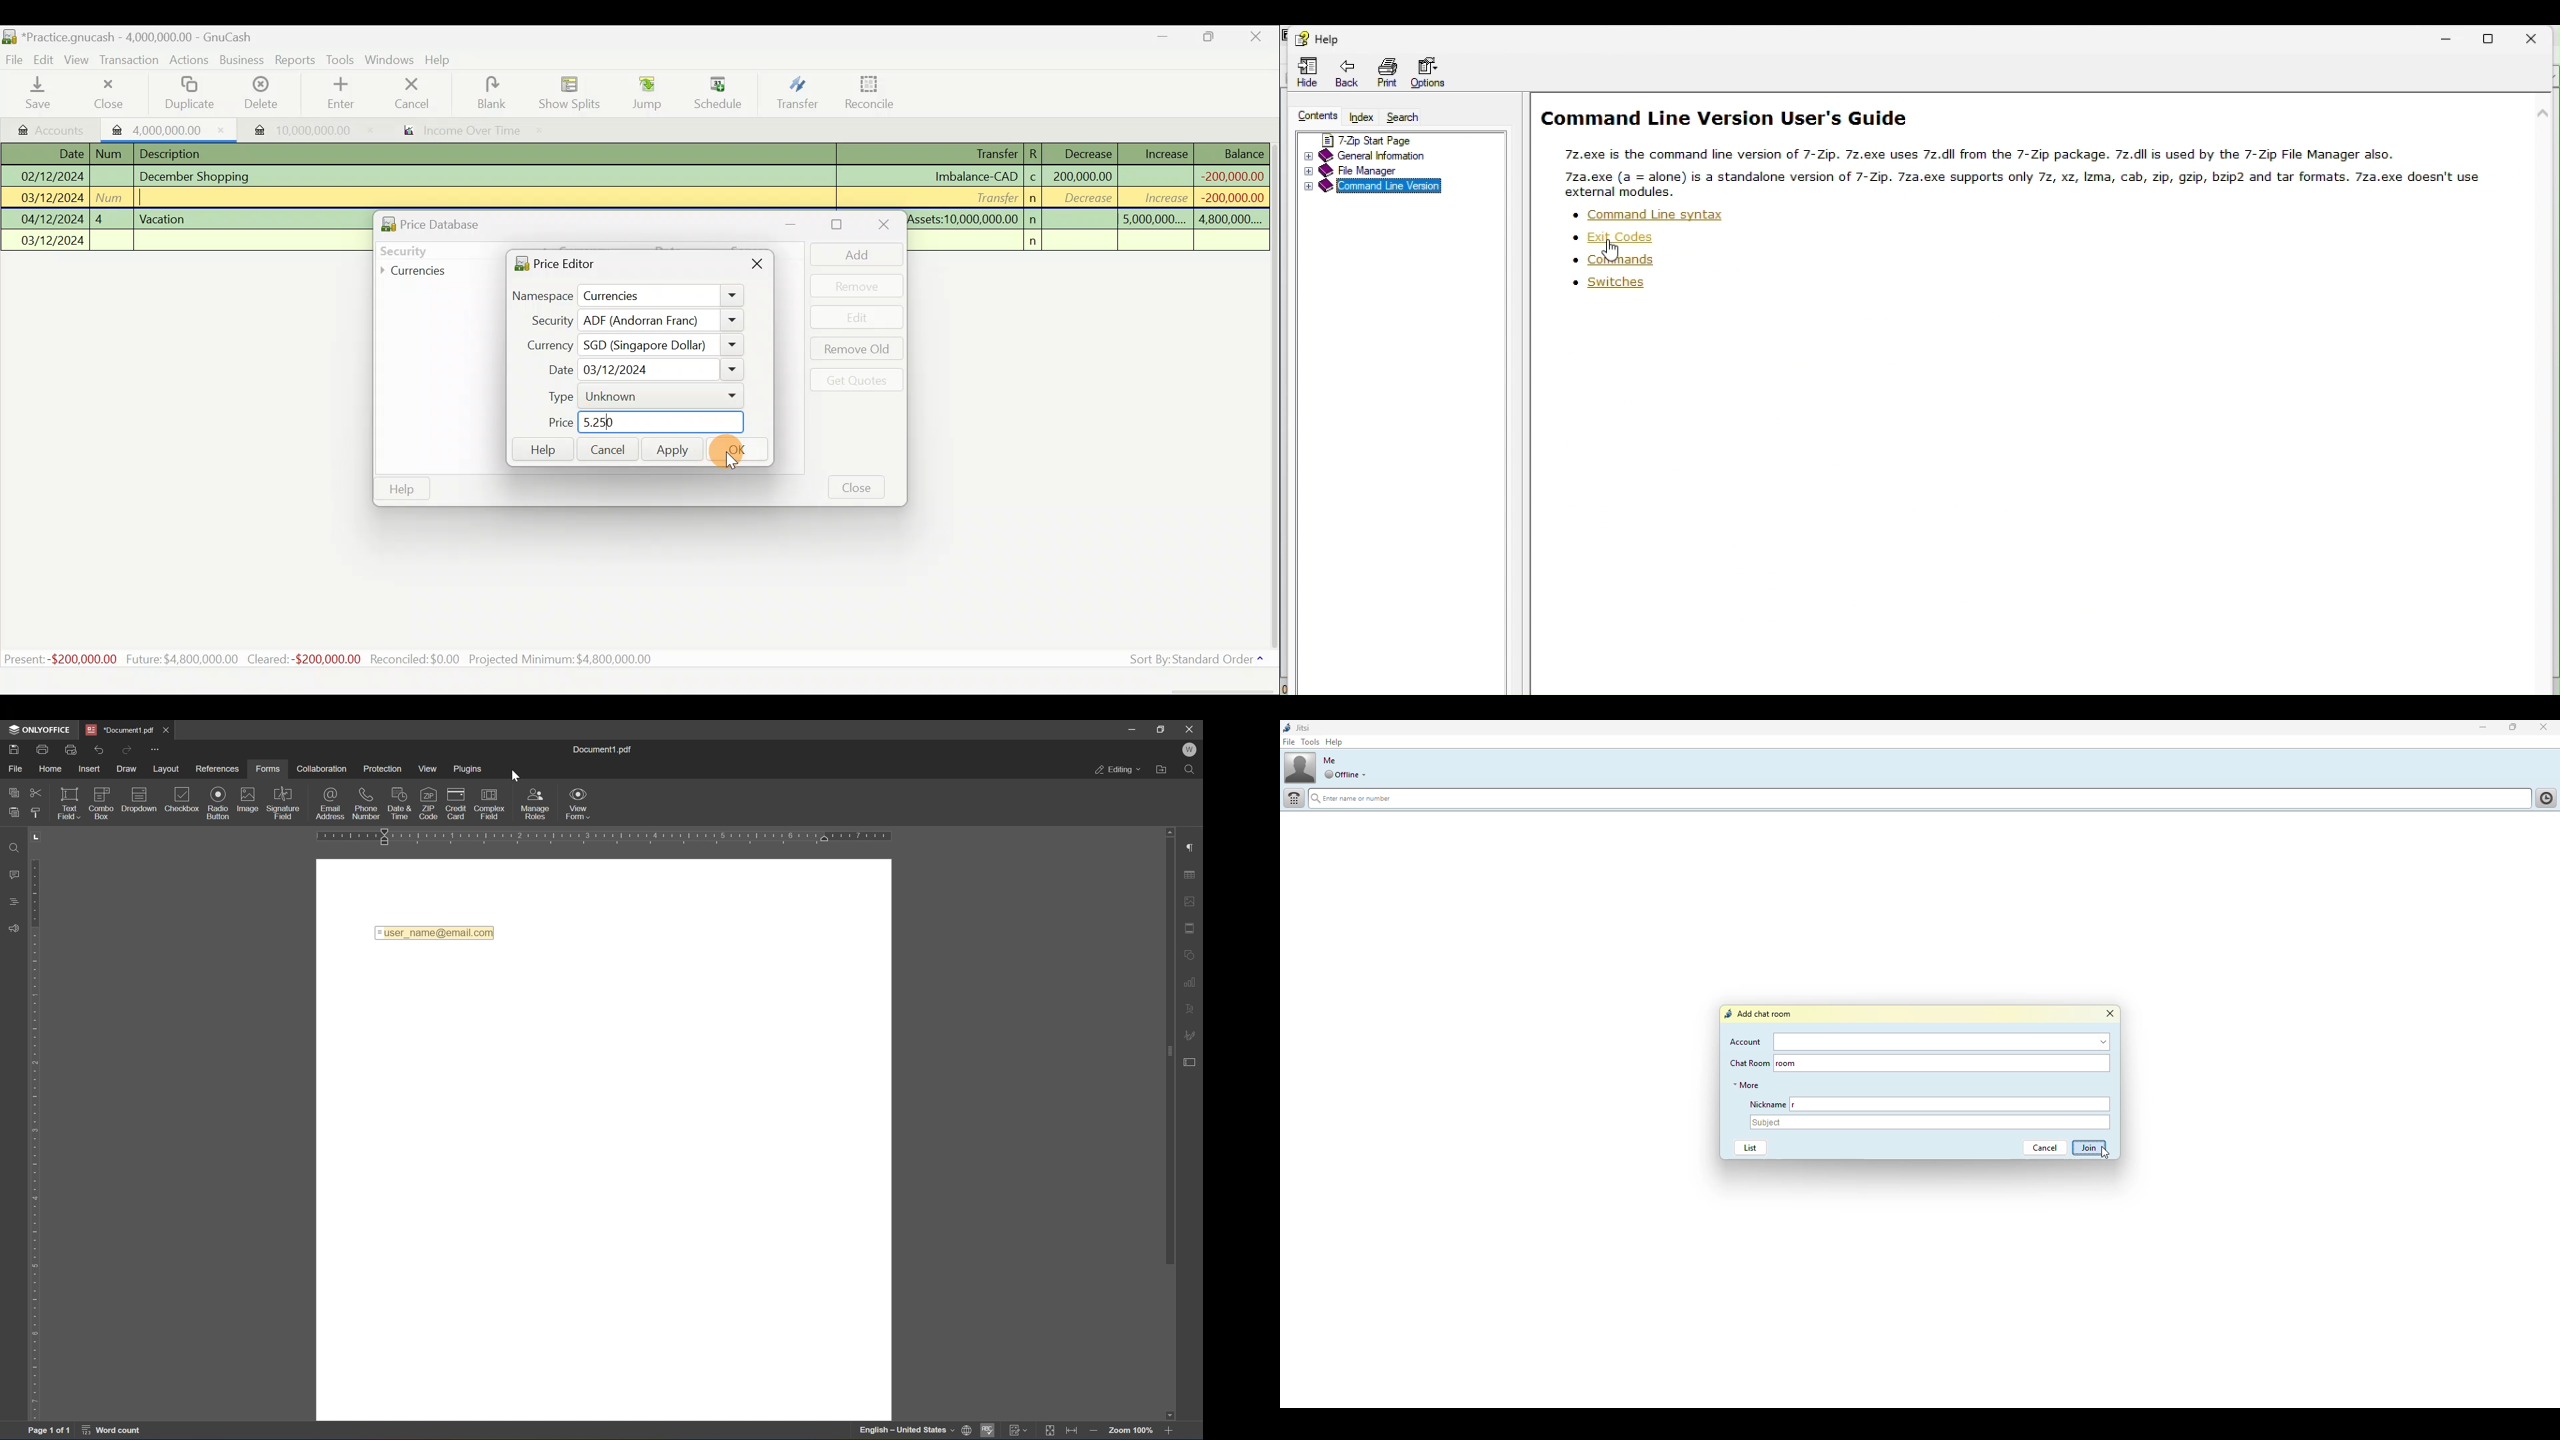 Image resolution: width=2576 pixels, height=1456 pixels. I want to click on scroll bar, so click(1168, 1046).